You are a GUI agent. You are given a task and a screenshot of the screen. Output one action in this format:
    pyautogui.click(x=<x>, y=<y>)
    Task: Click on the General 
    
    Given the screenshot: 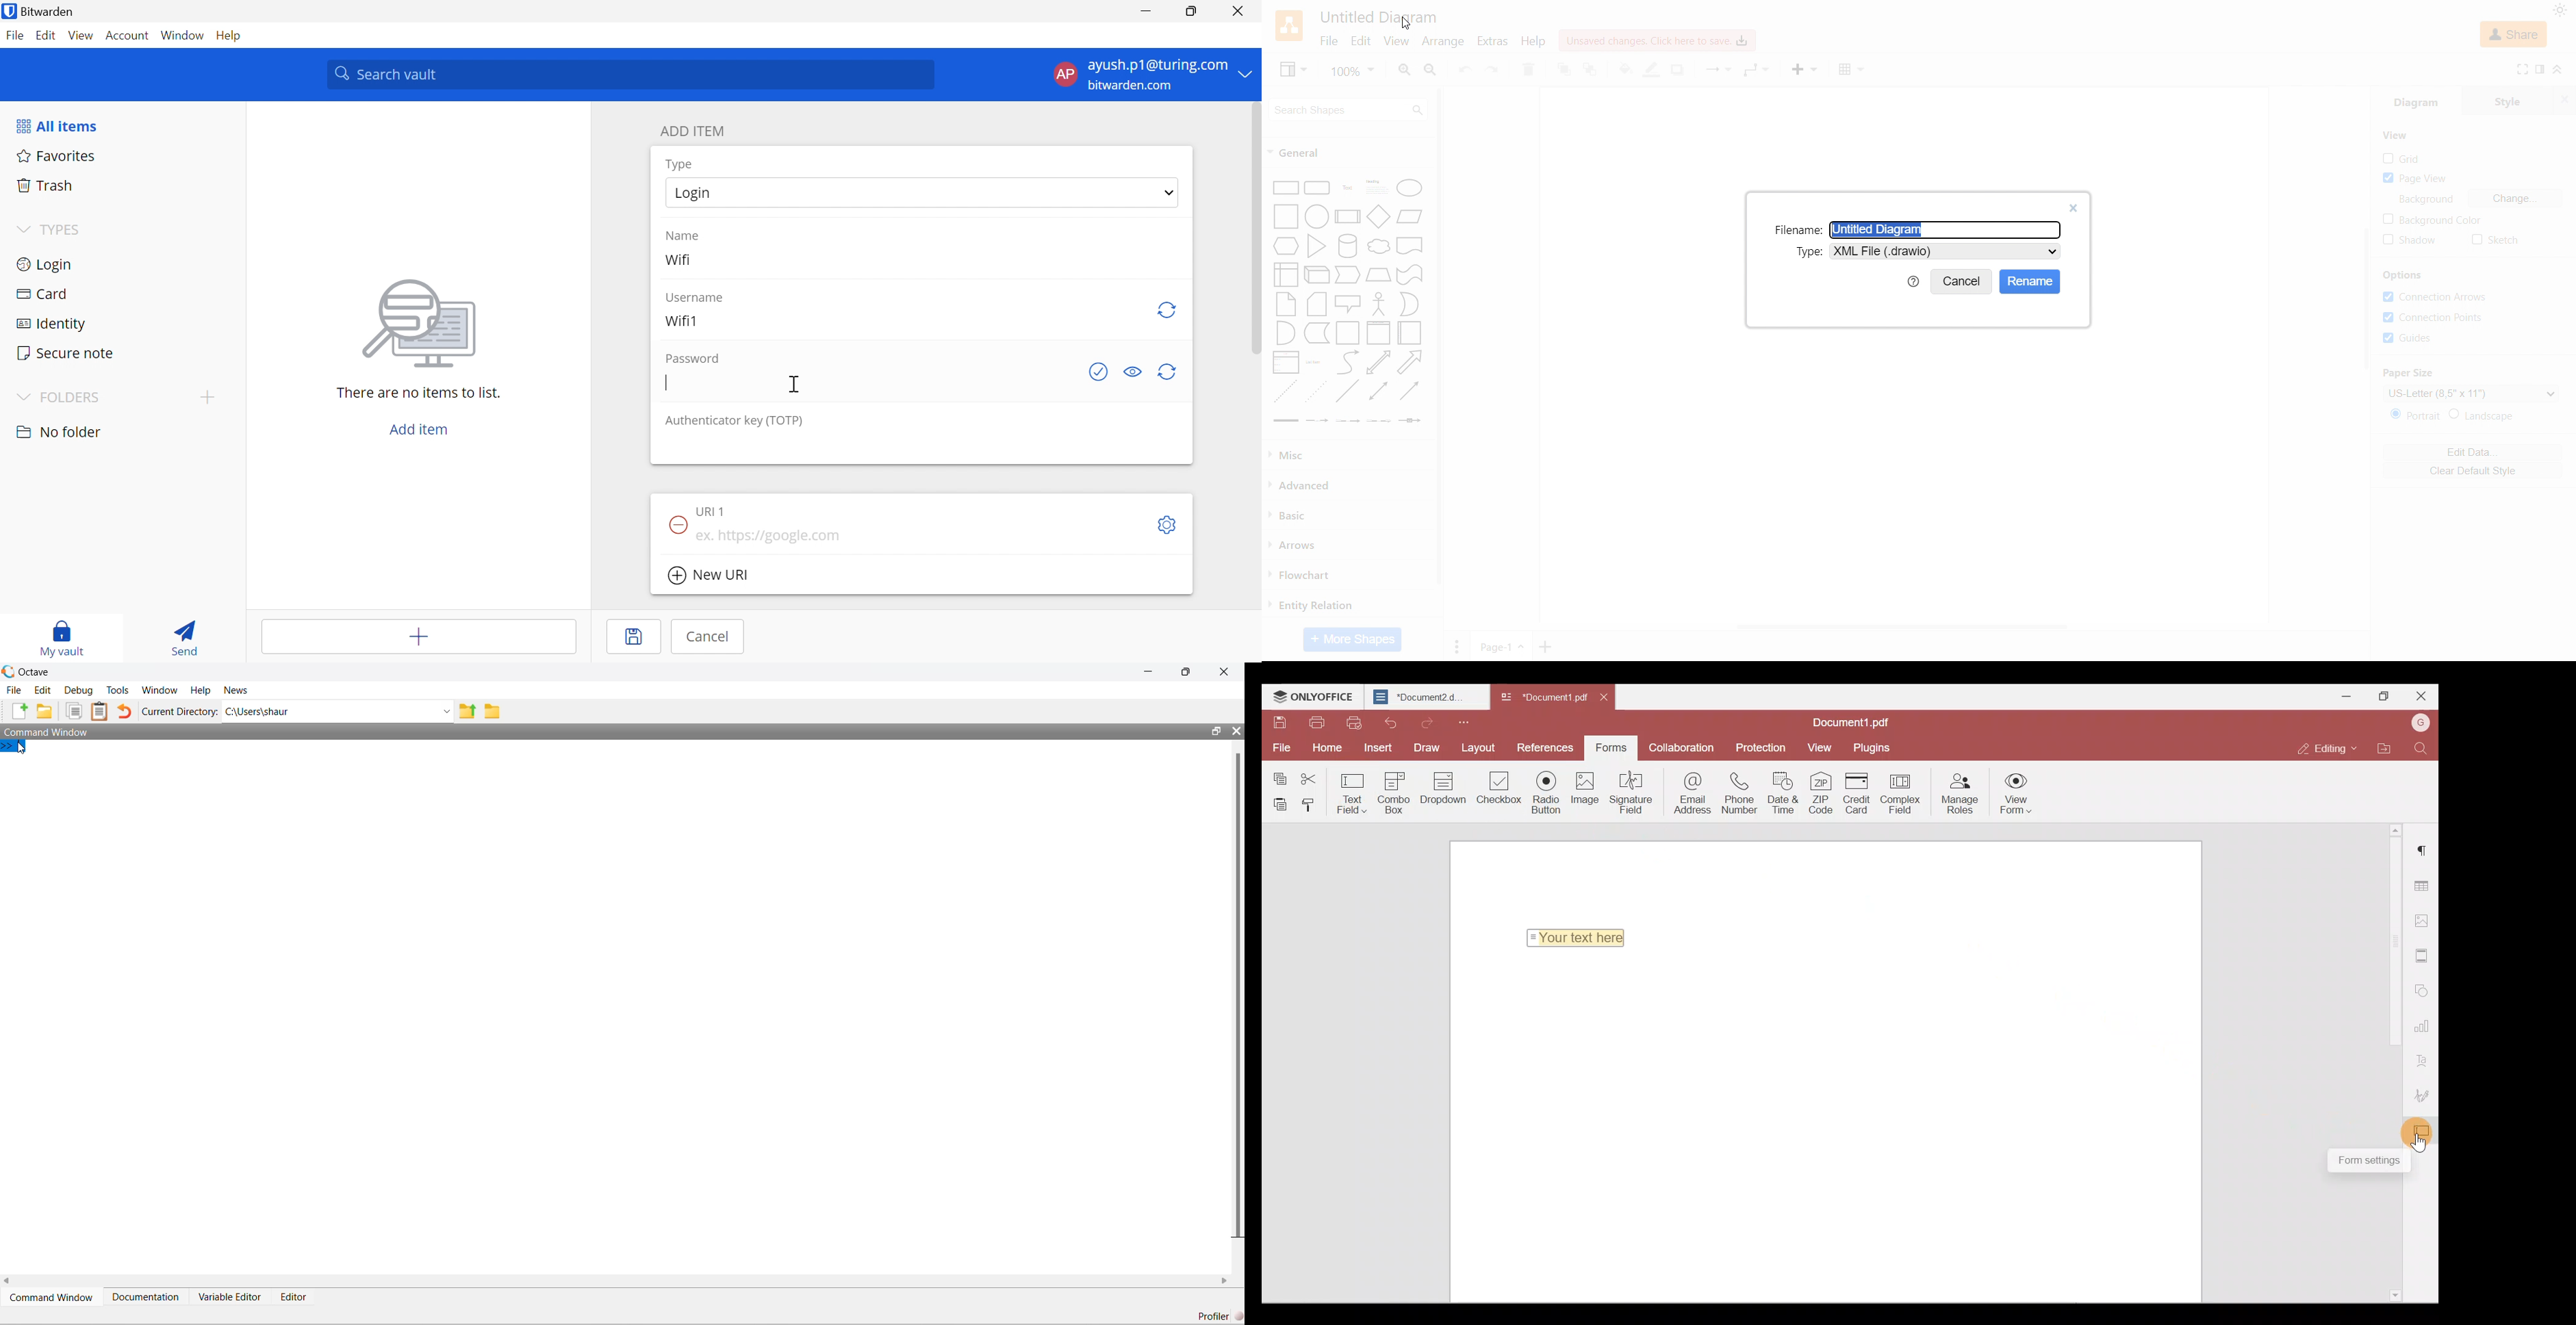 What is the action you would take?
    pyautogui.click(x=1297, y=153)
    